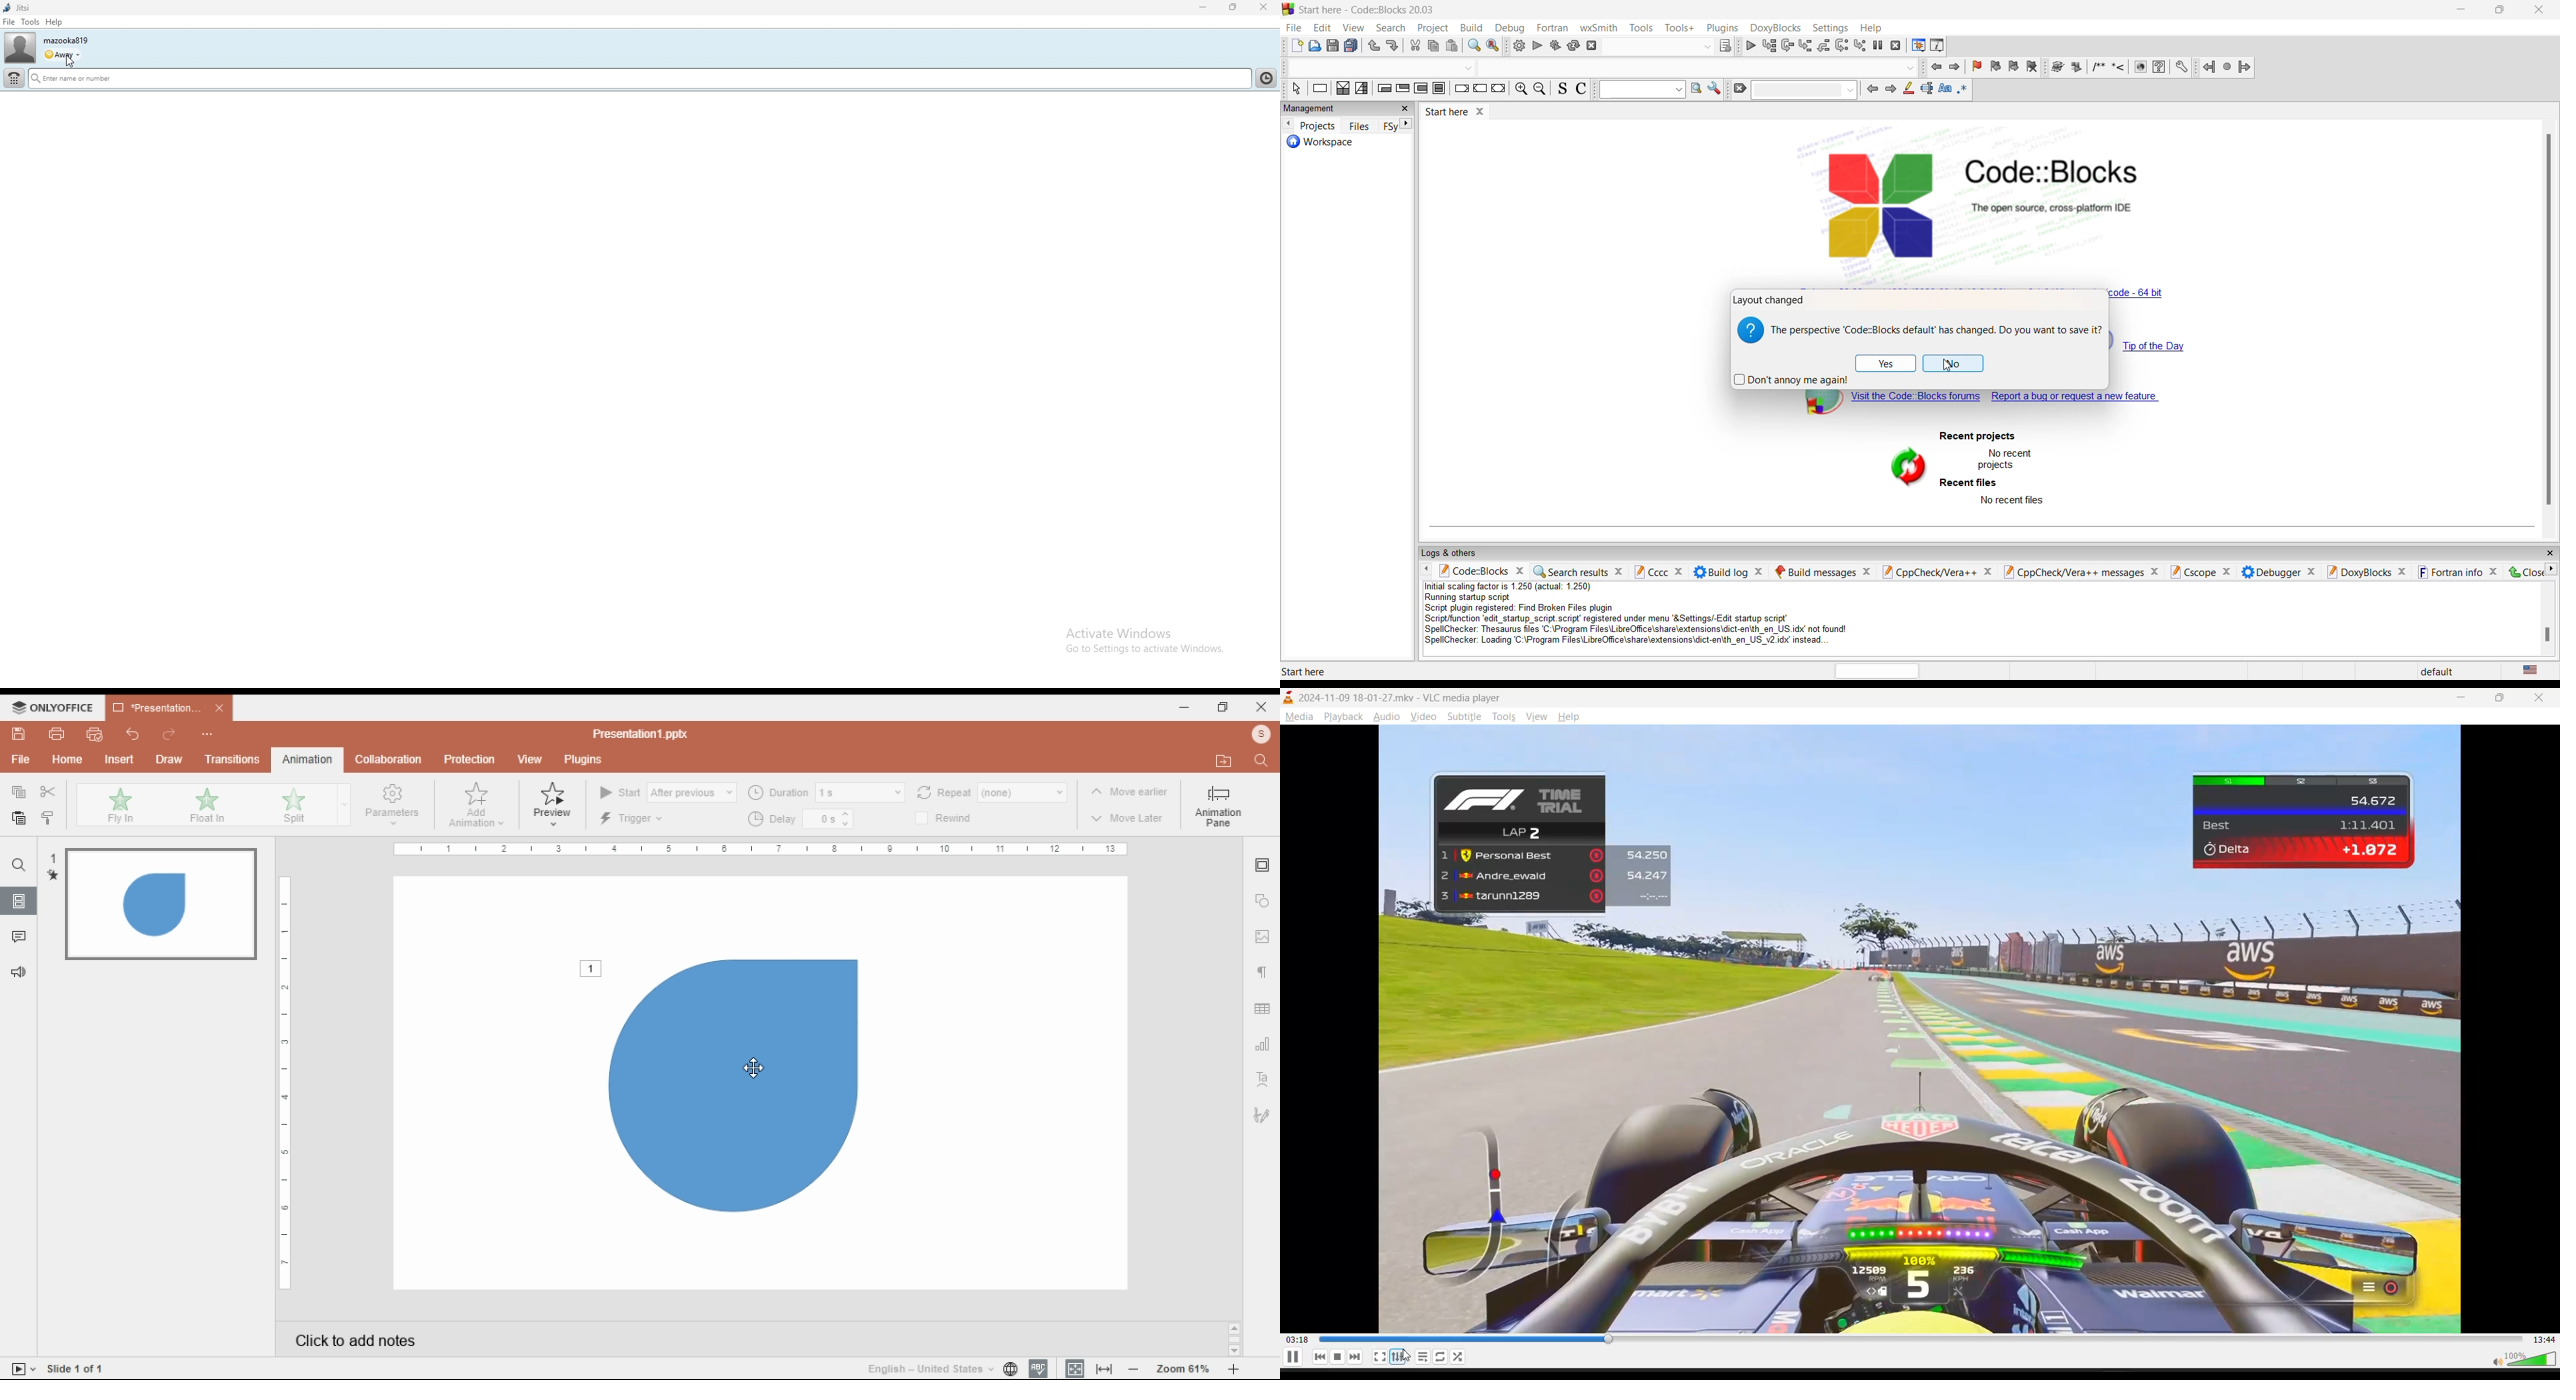 Image resolution: width=2576 pixels, height=1400 pixels. I want to click on transitions, so click(233, 759).